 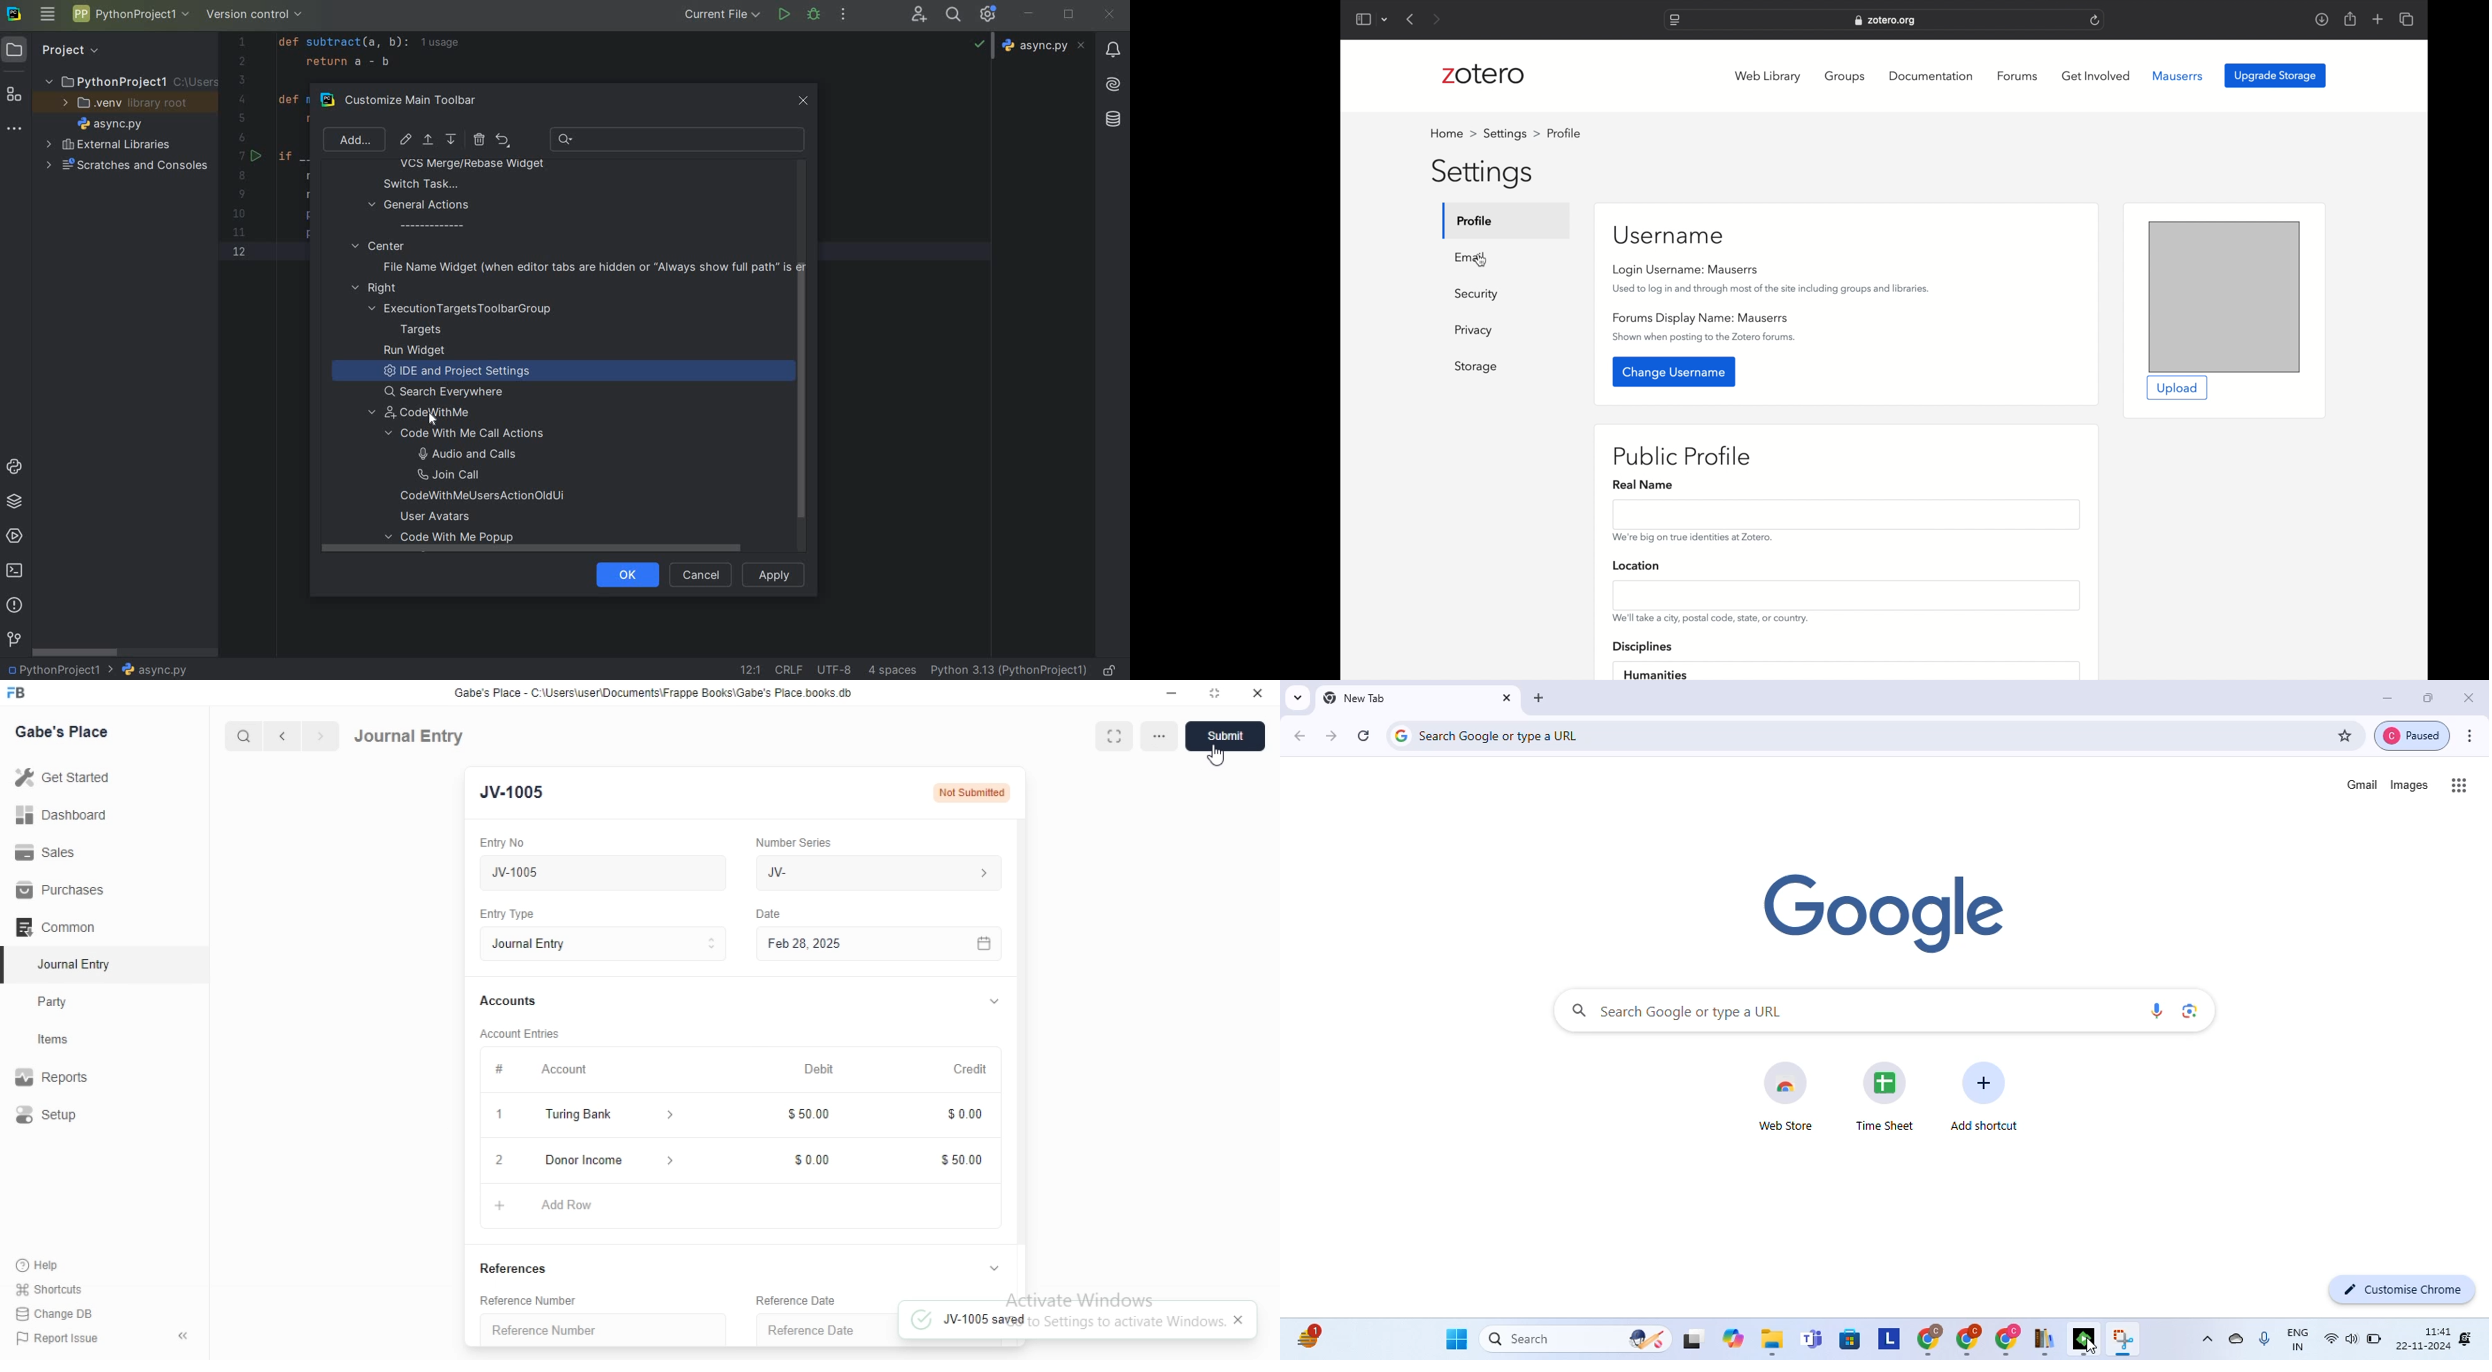 What do you see at coordinates (1655, 673) in the screenshot?
I see `humanities` at bounding box center [1655, 673].